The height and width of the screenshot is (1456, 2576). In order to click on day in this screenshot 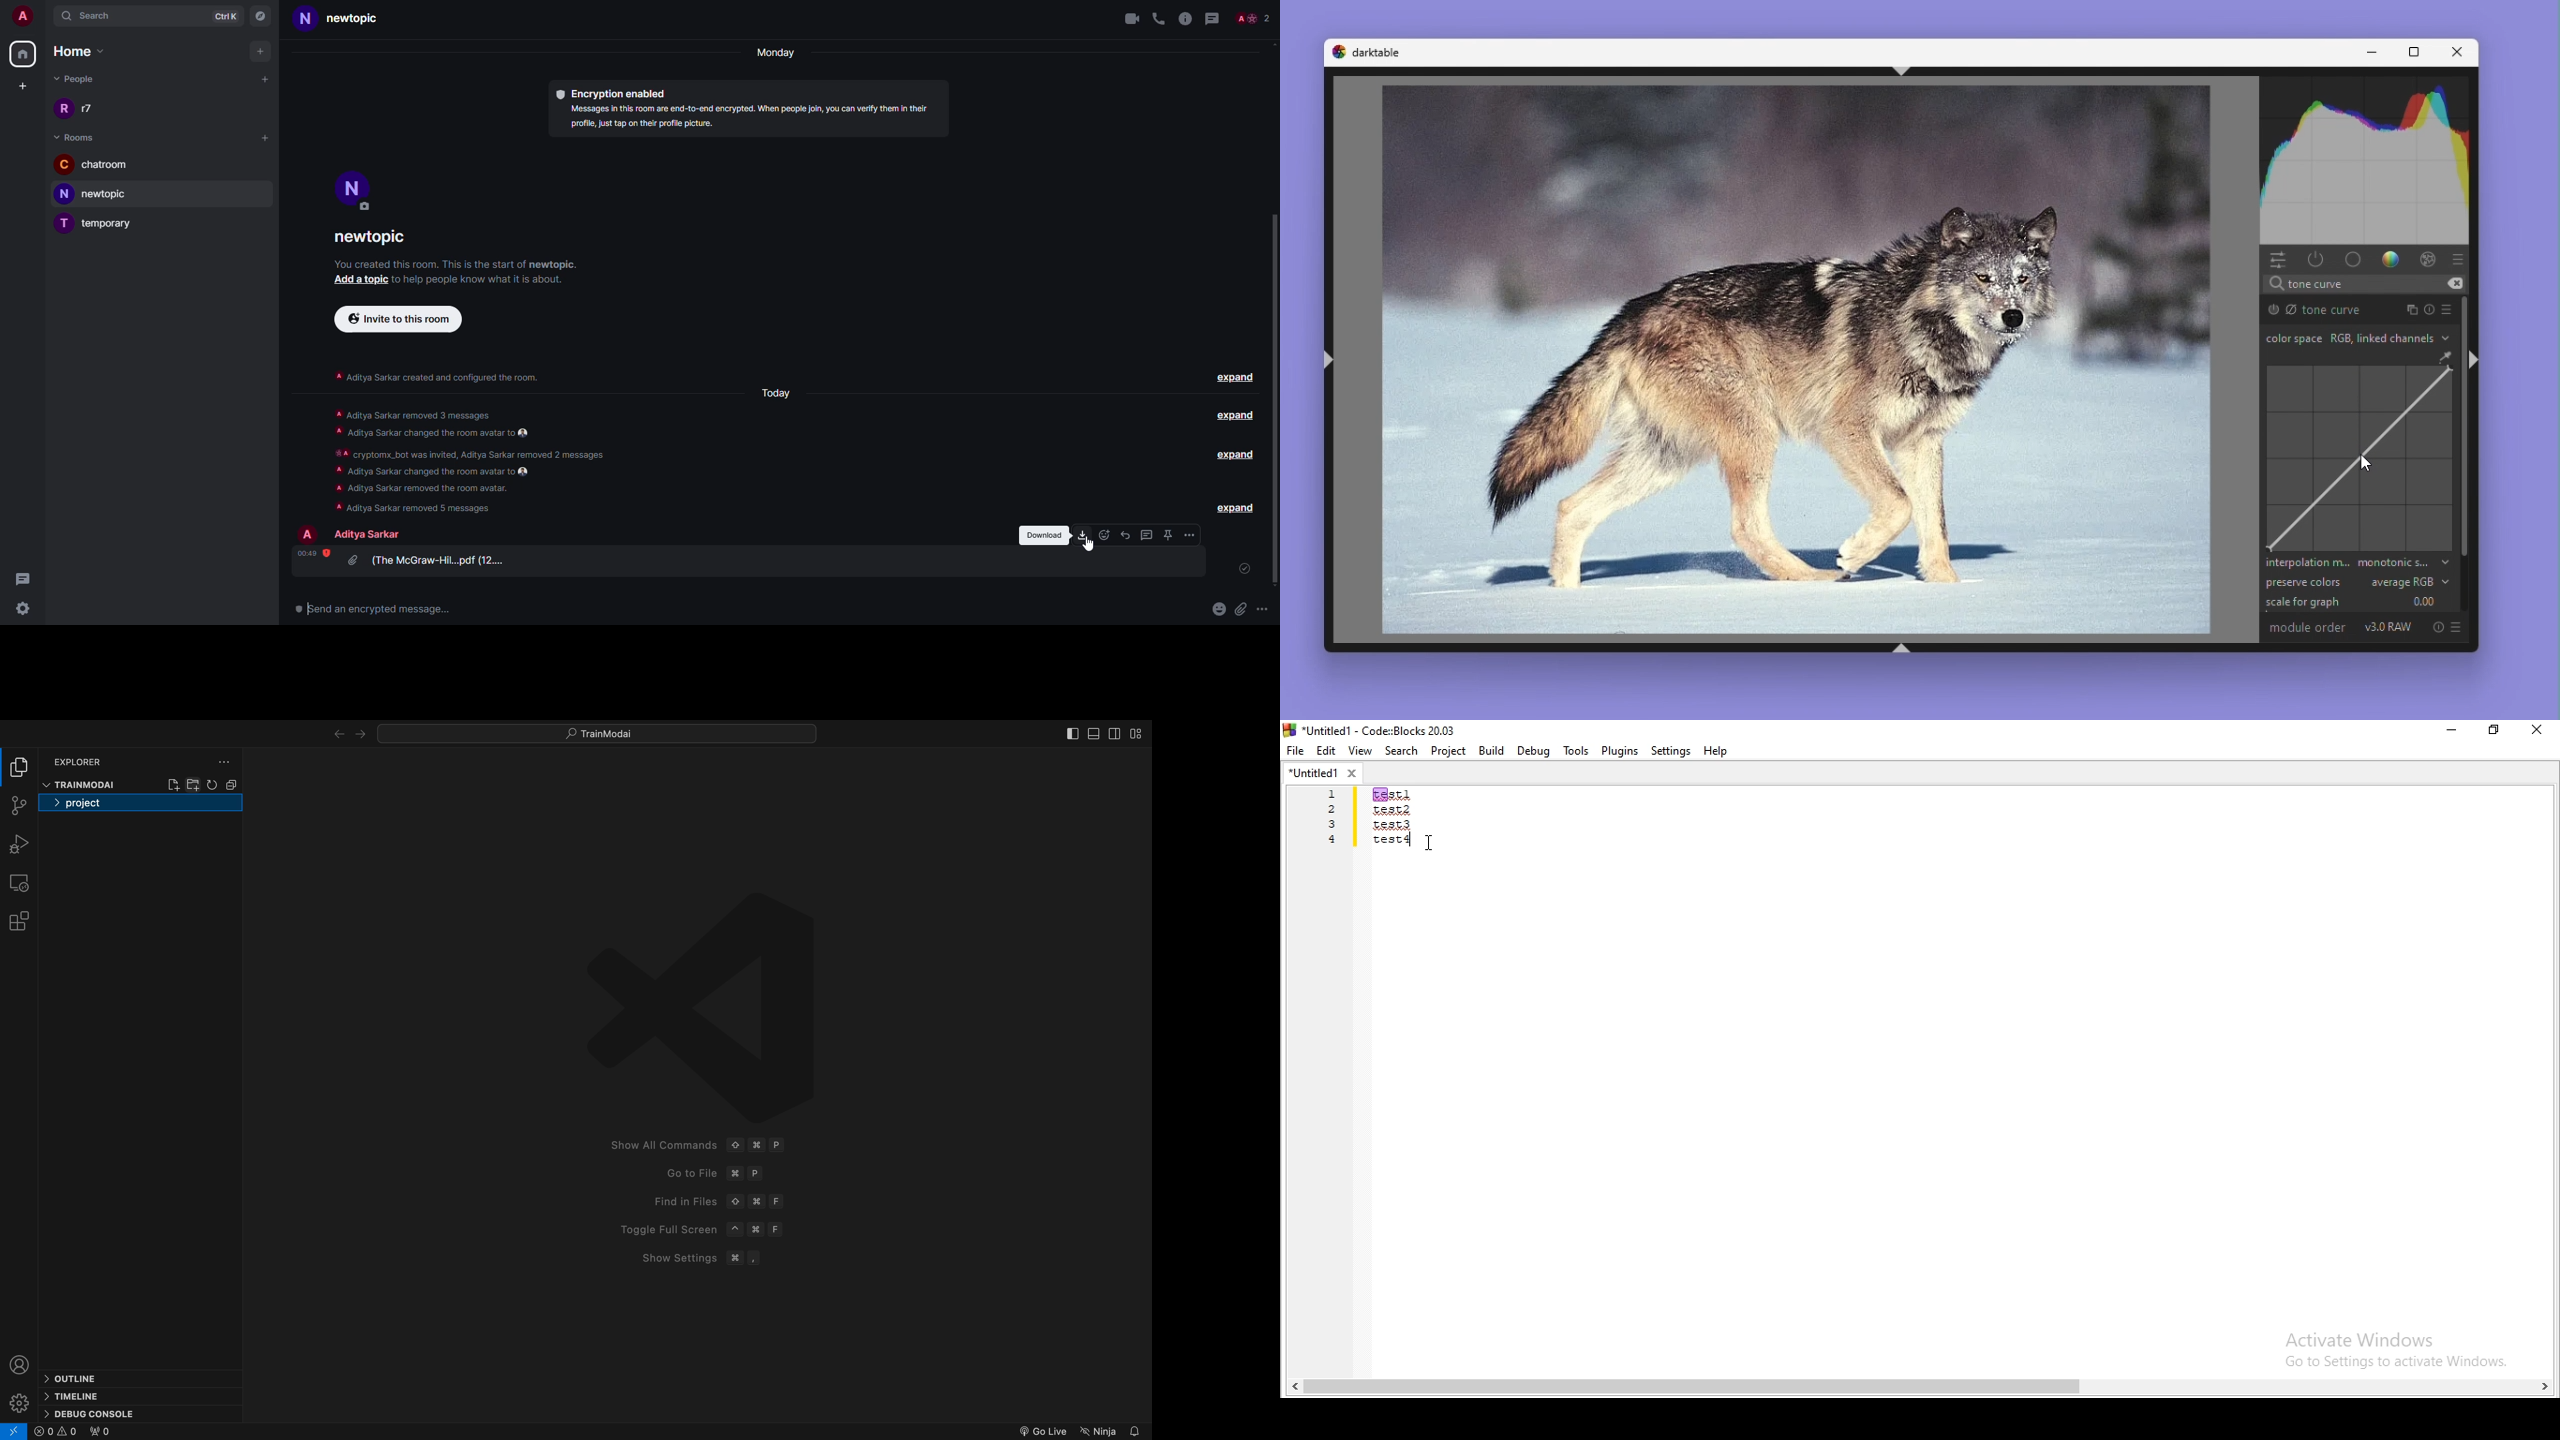, I will do `click(785, 393)`.